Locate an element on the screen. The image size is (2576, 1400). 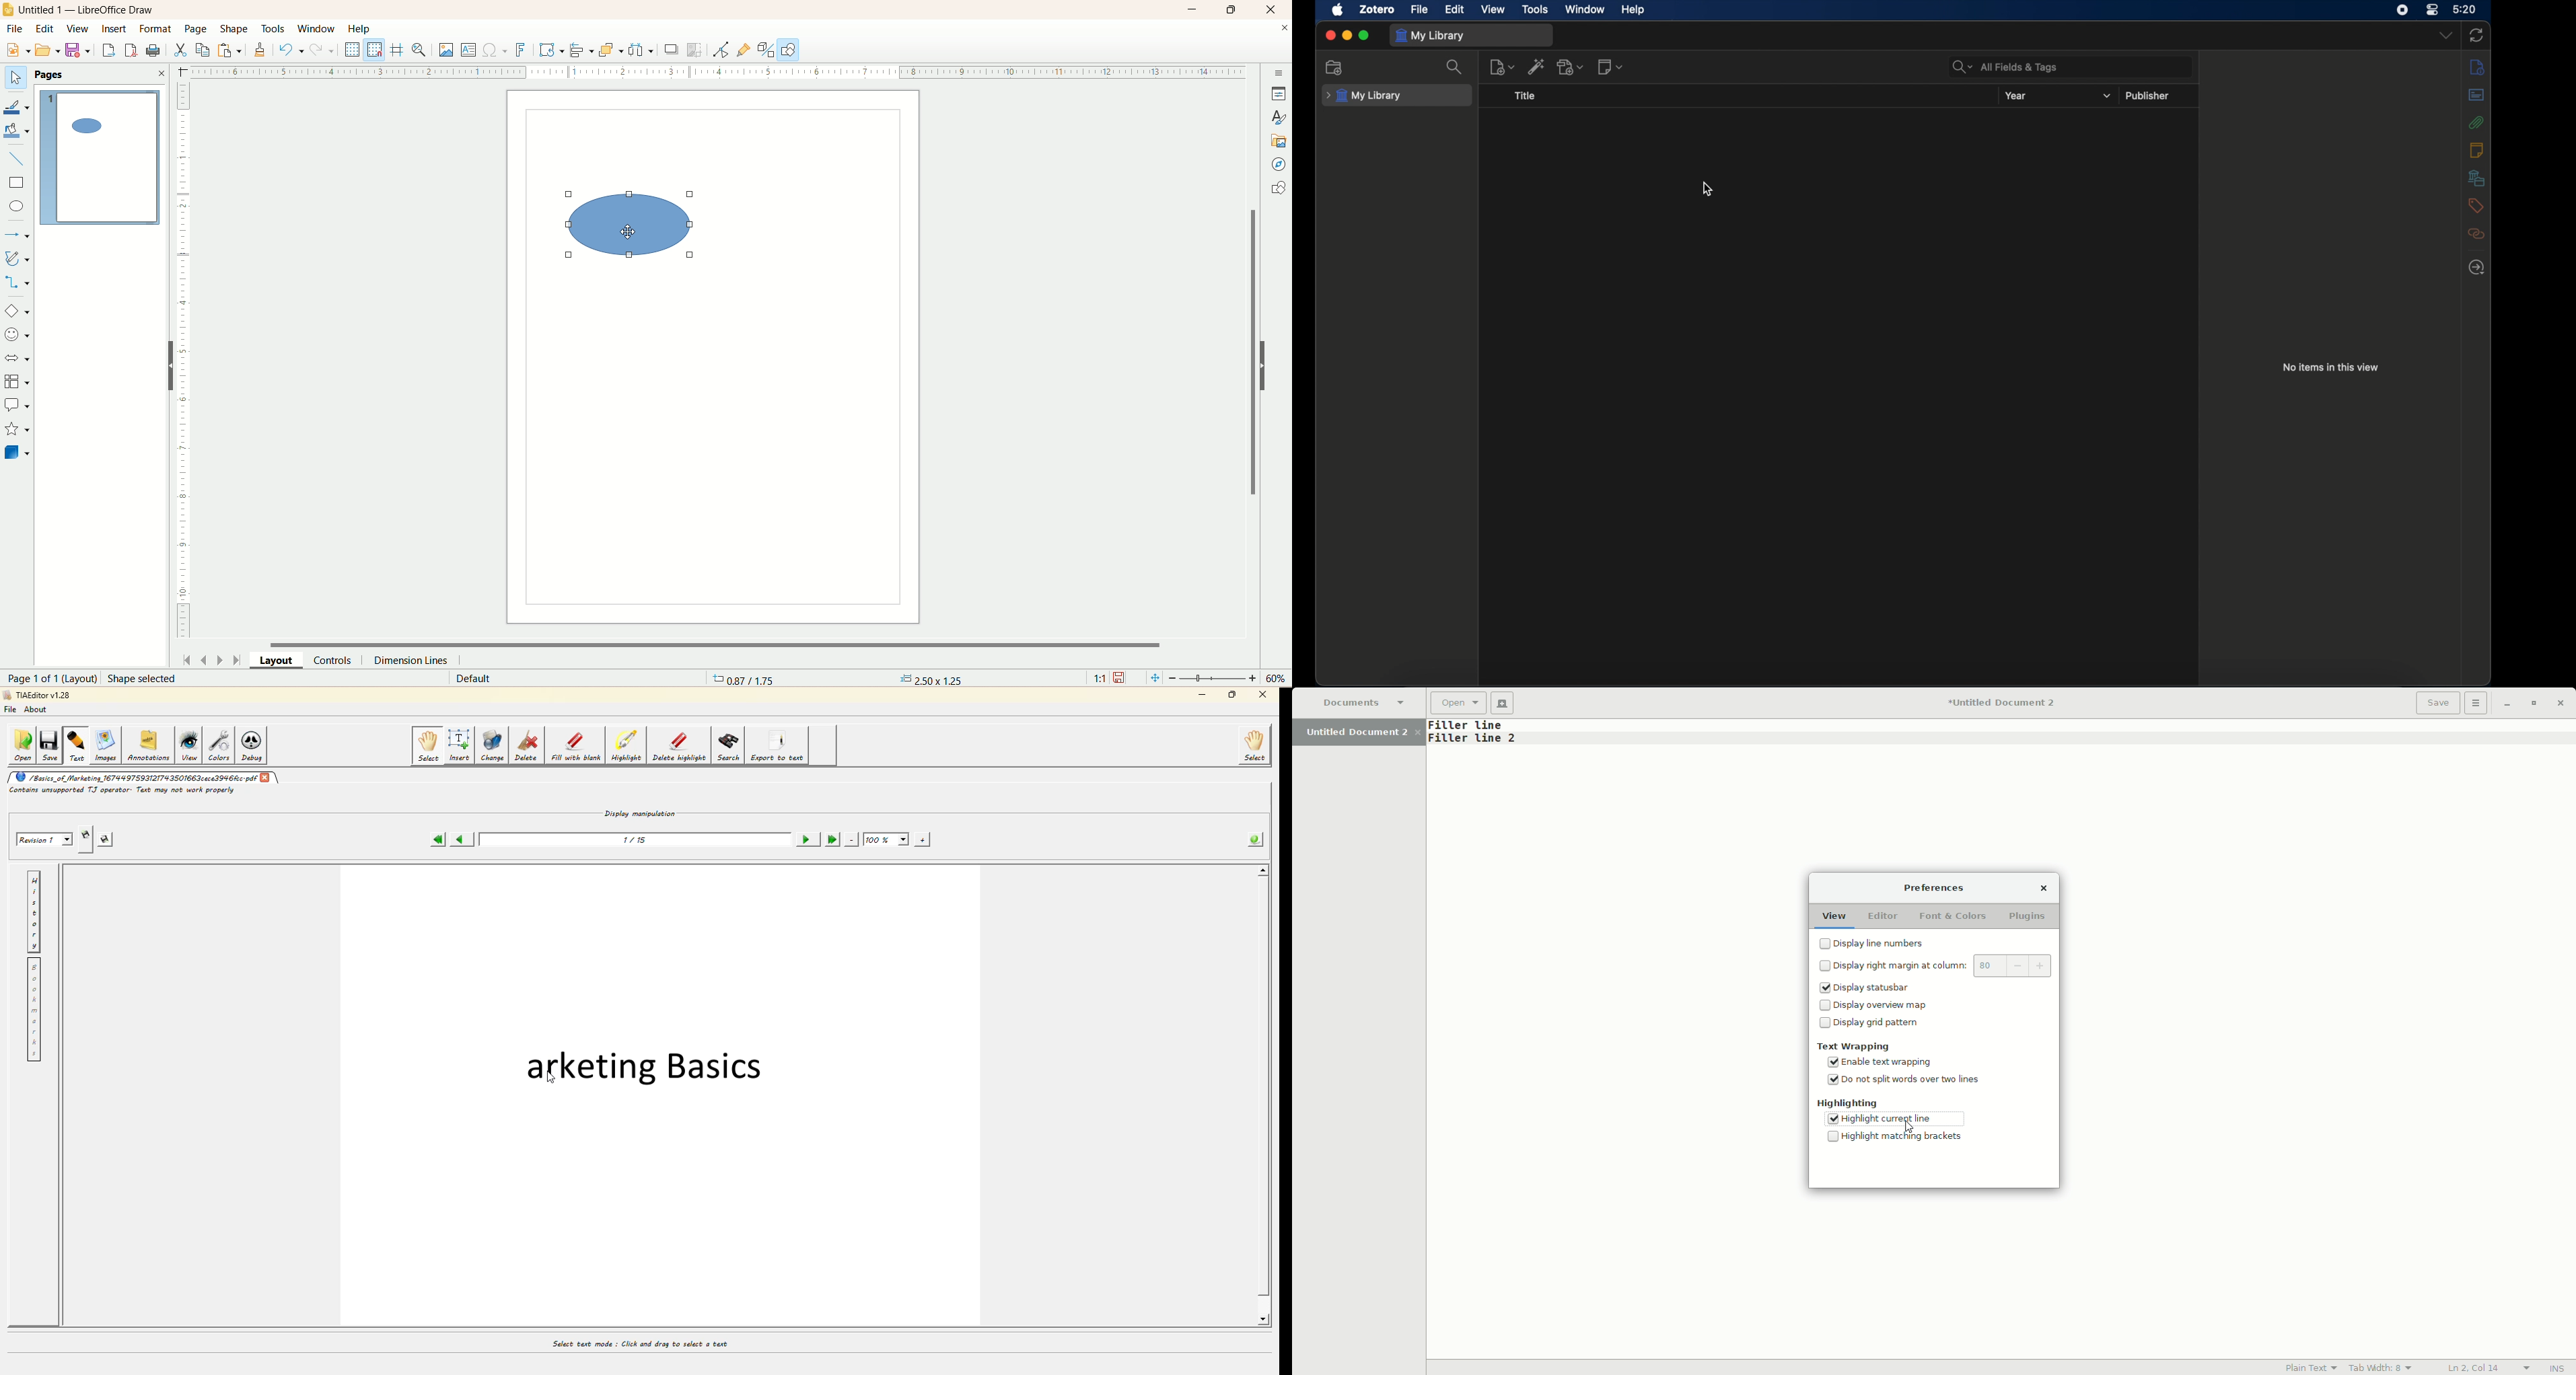
Plugins is located at coordinates (2029, 918).